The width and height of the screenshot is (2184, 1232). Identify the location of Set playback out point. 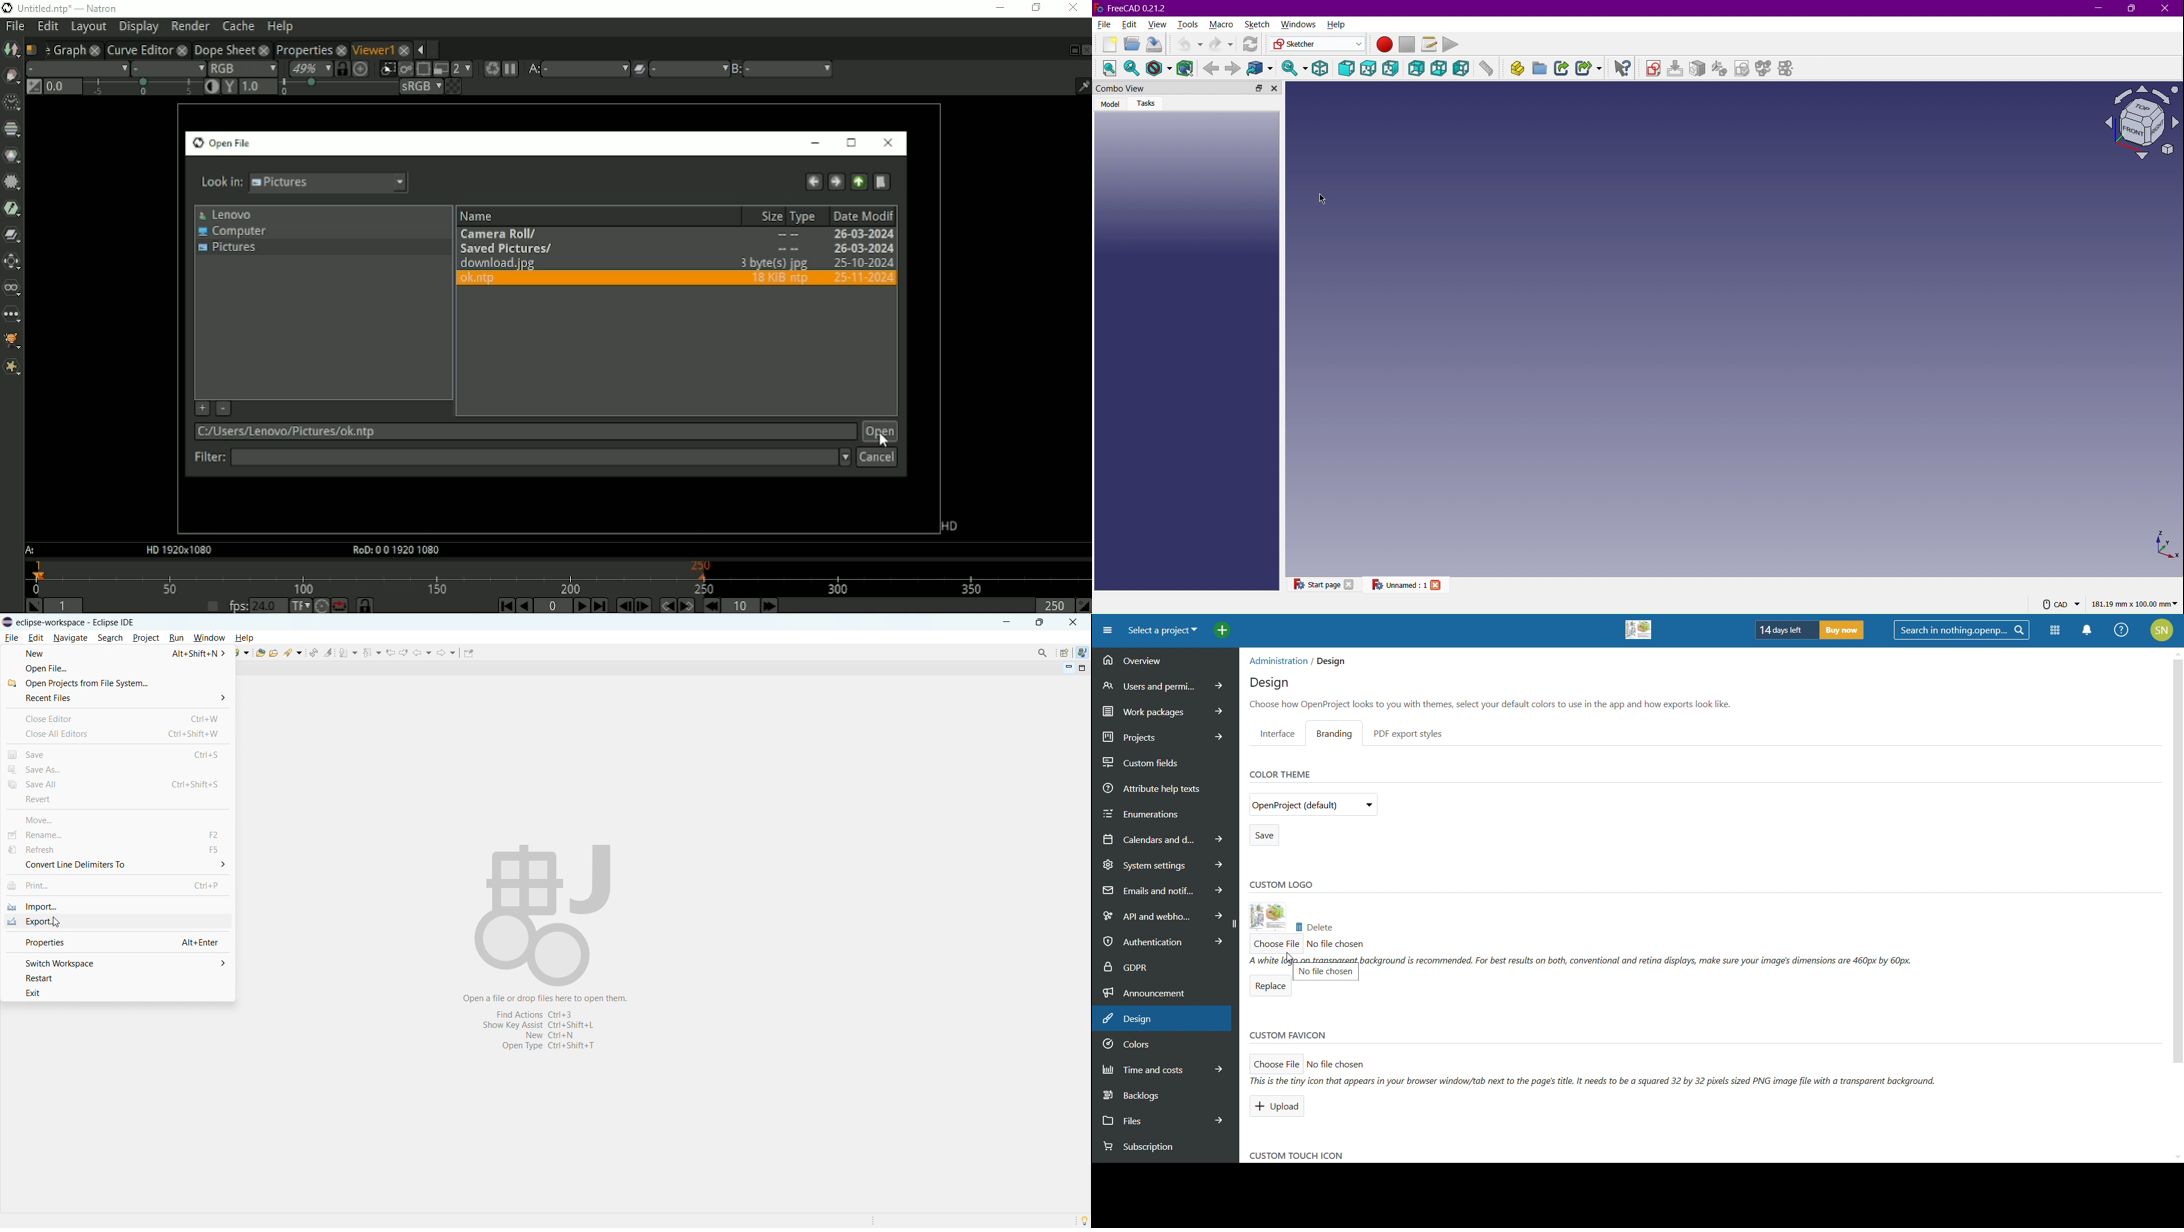
(1083, 605).